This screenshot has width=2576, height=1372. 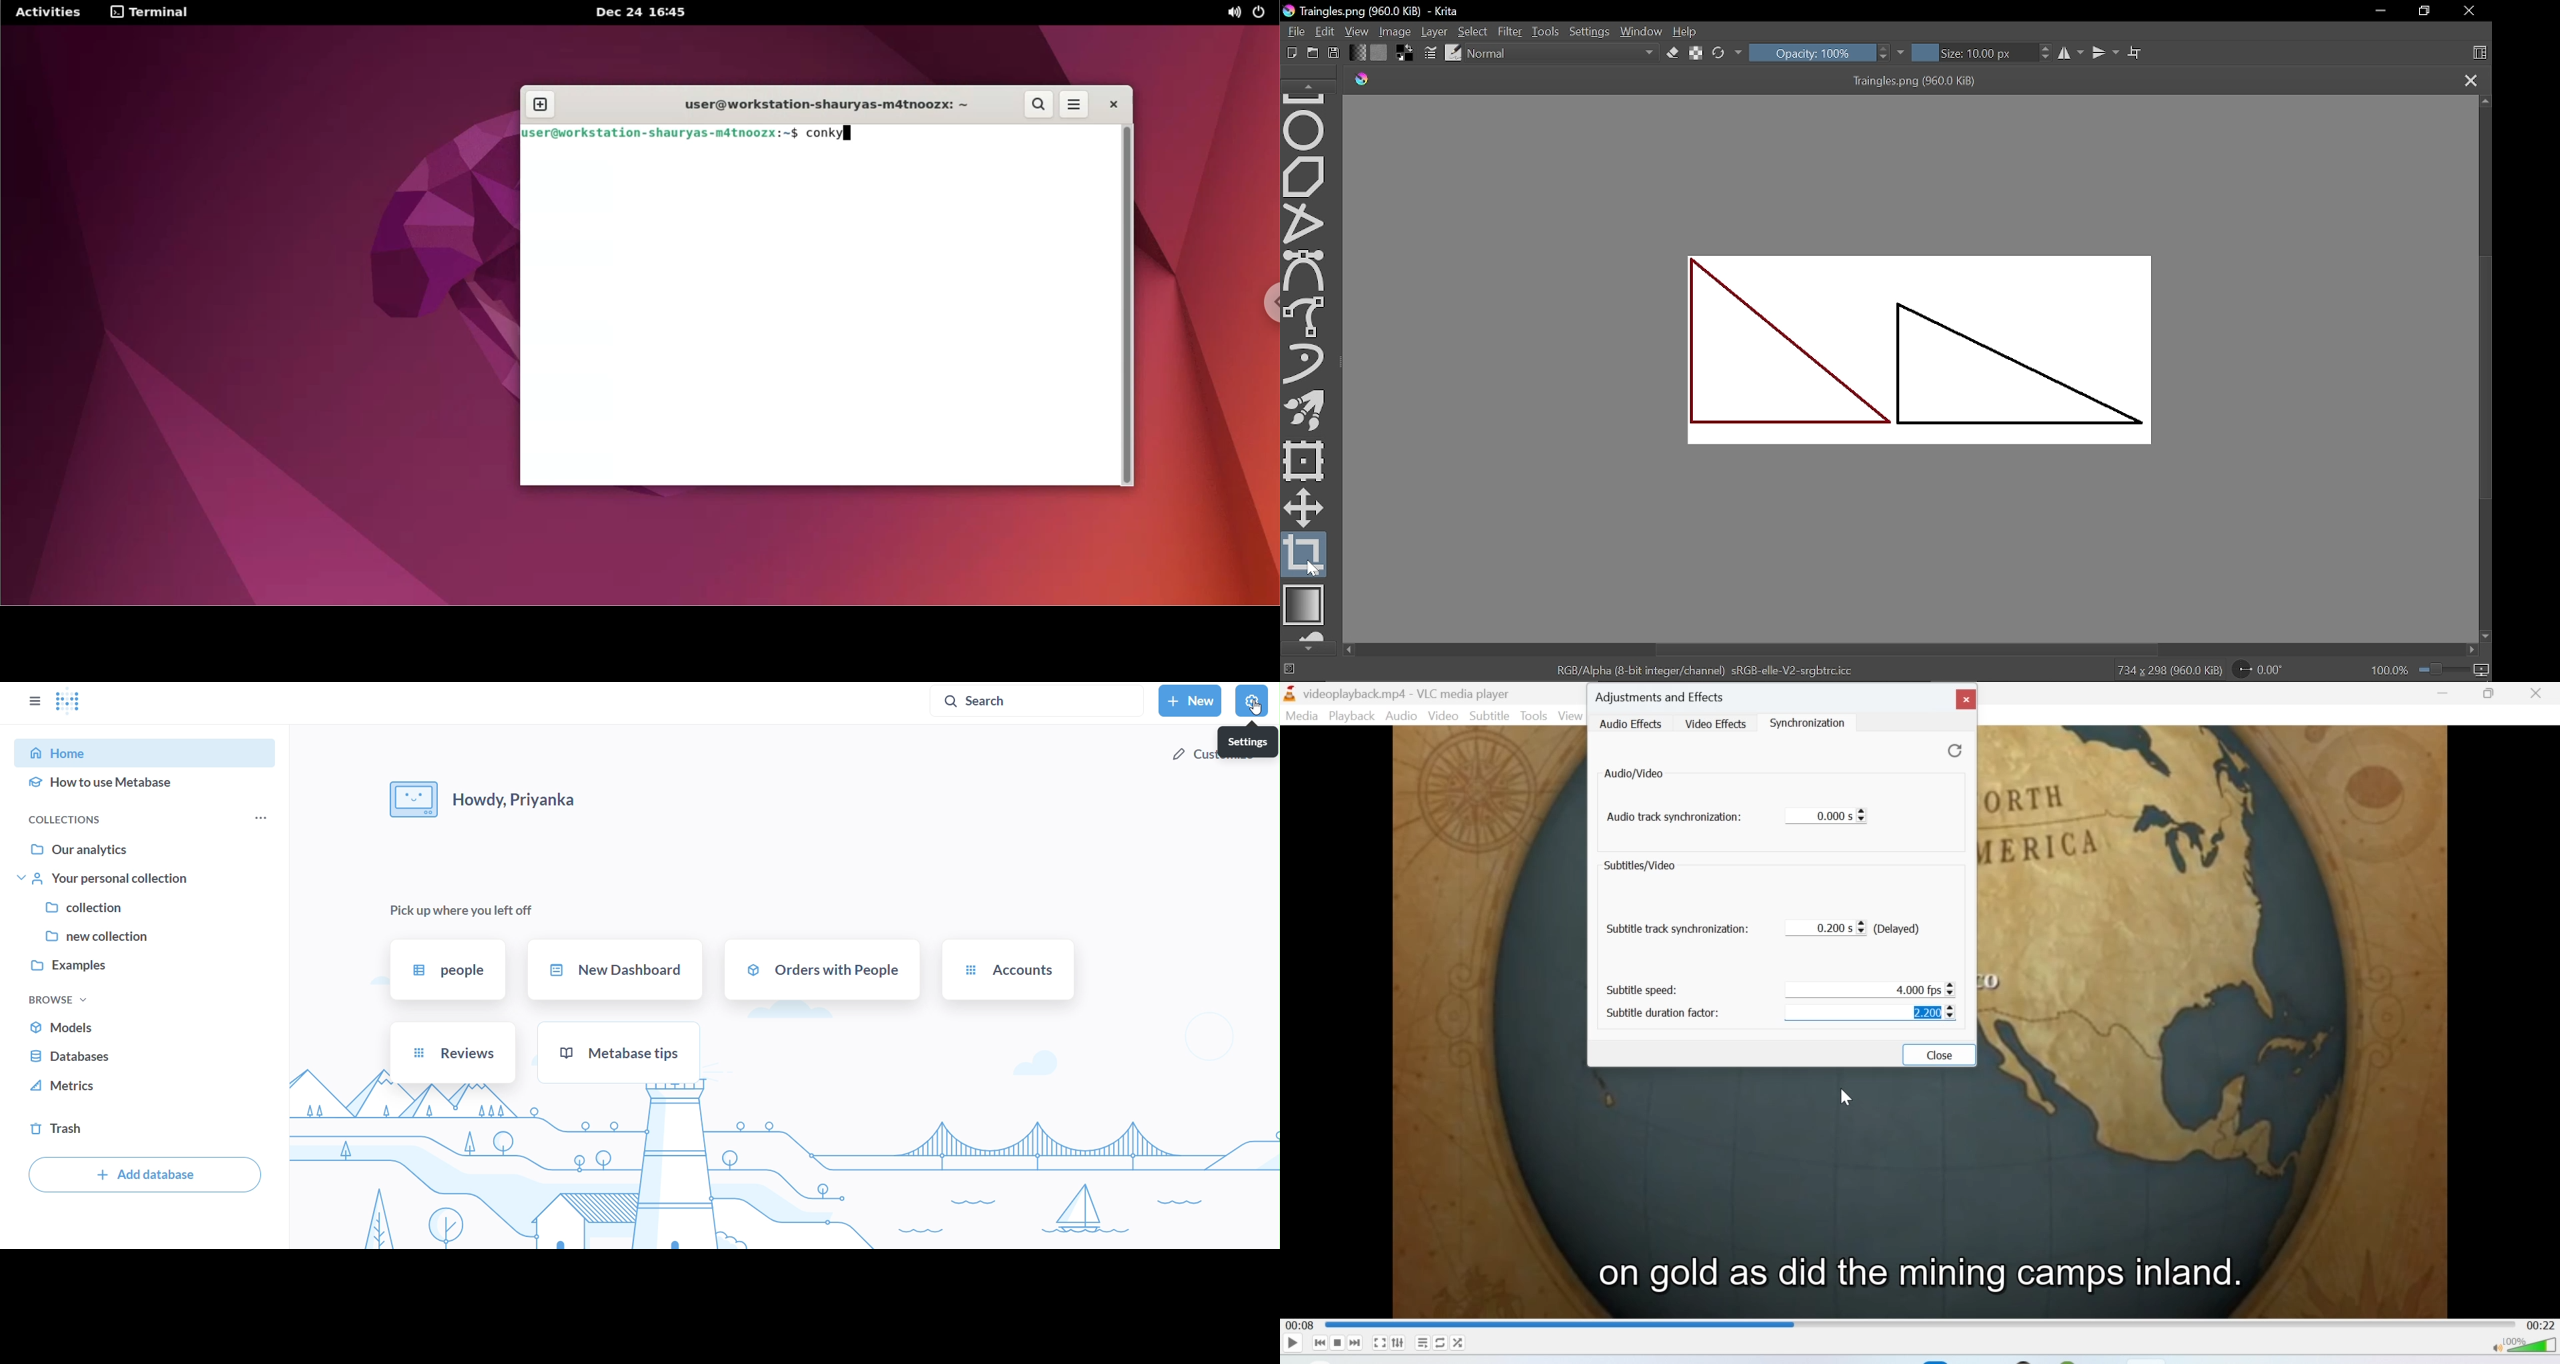 What do you see at coordinates (1452, 53) in the screenshot?
I see `Choose brush preset` at bounding box center [1452, 53].